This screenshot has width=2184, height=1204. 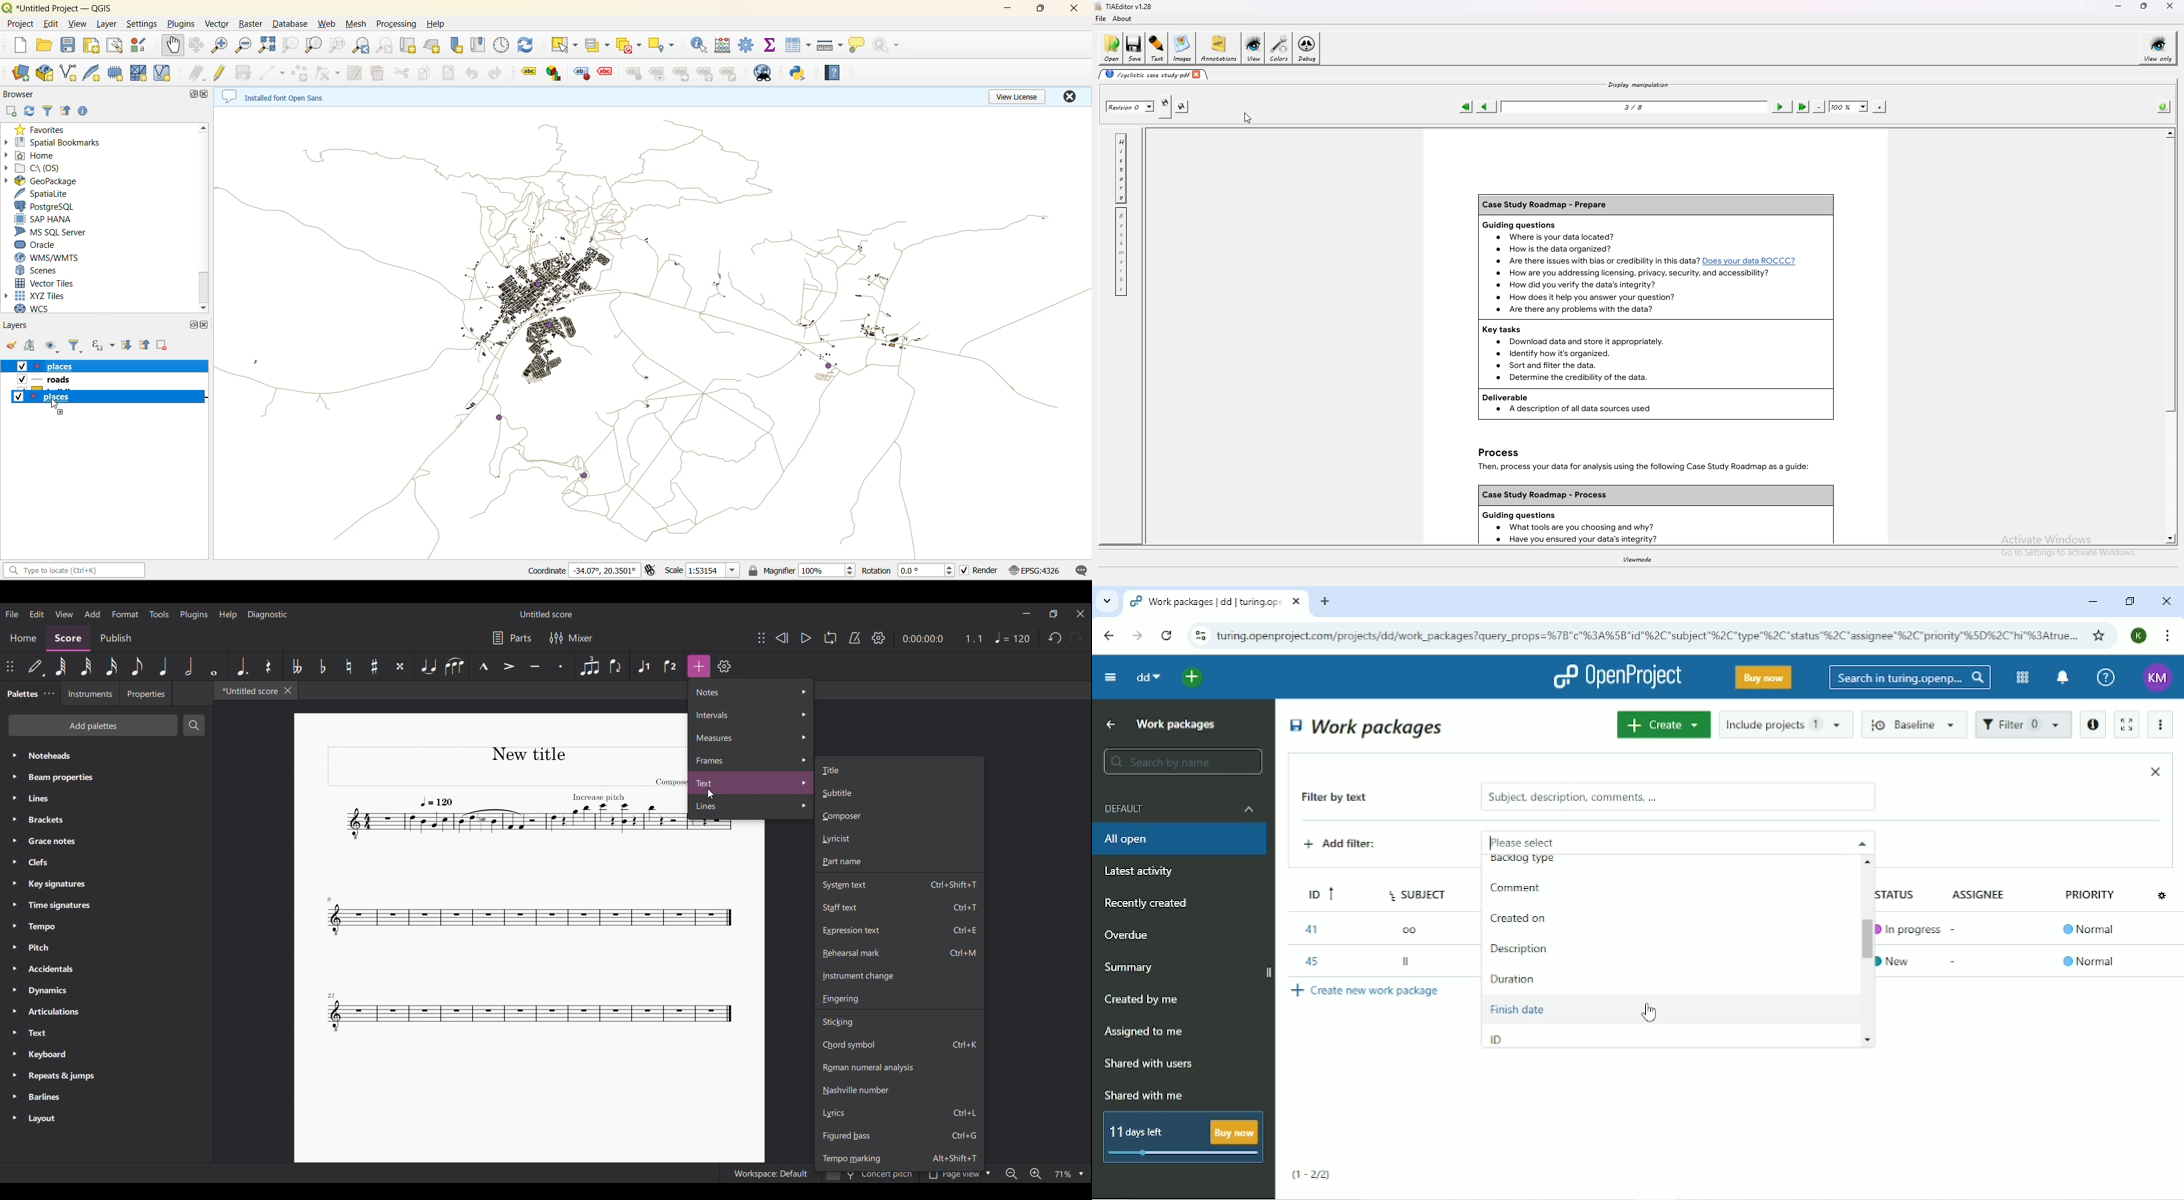 I want to click on Work packages, so click(x=1177, y=723).